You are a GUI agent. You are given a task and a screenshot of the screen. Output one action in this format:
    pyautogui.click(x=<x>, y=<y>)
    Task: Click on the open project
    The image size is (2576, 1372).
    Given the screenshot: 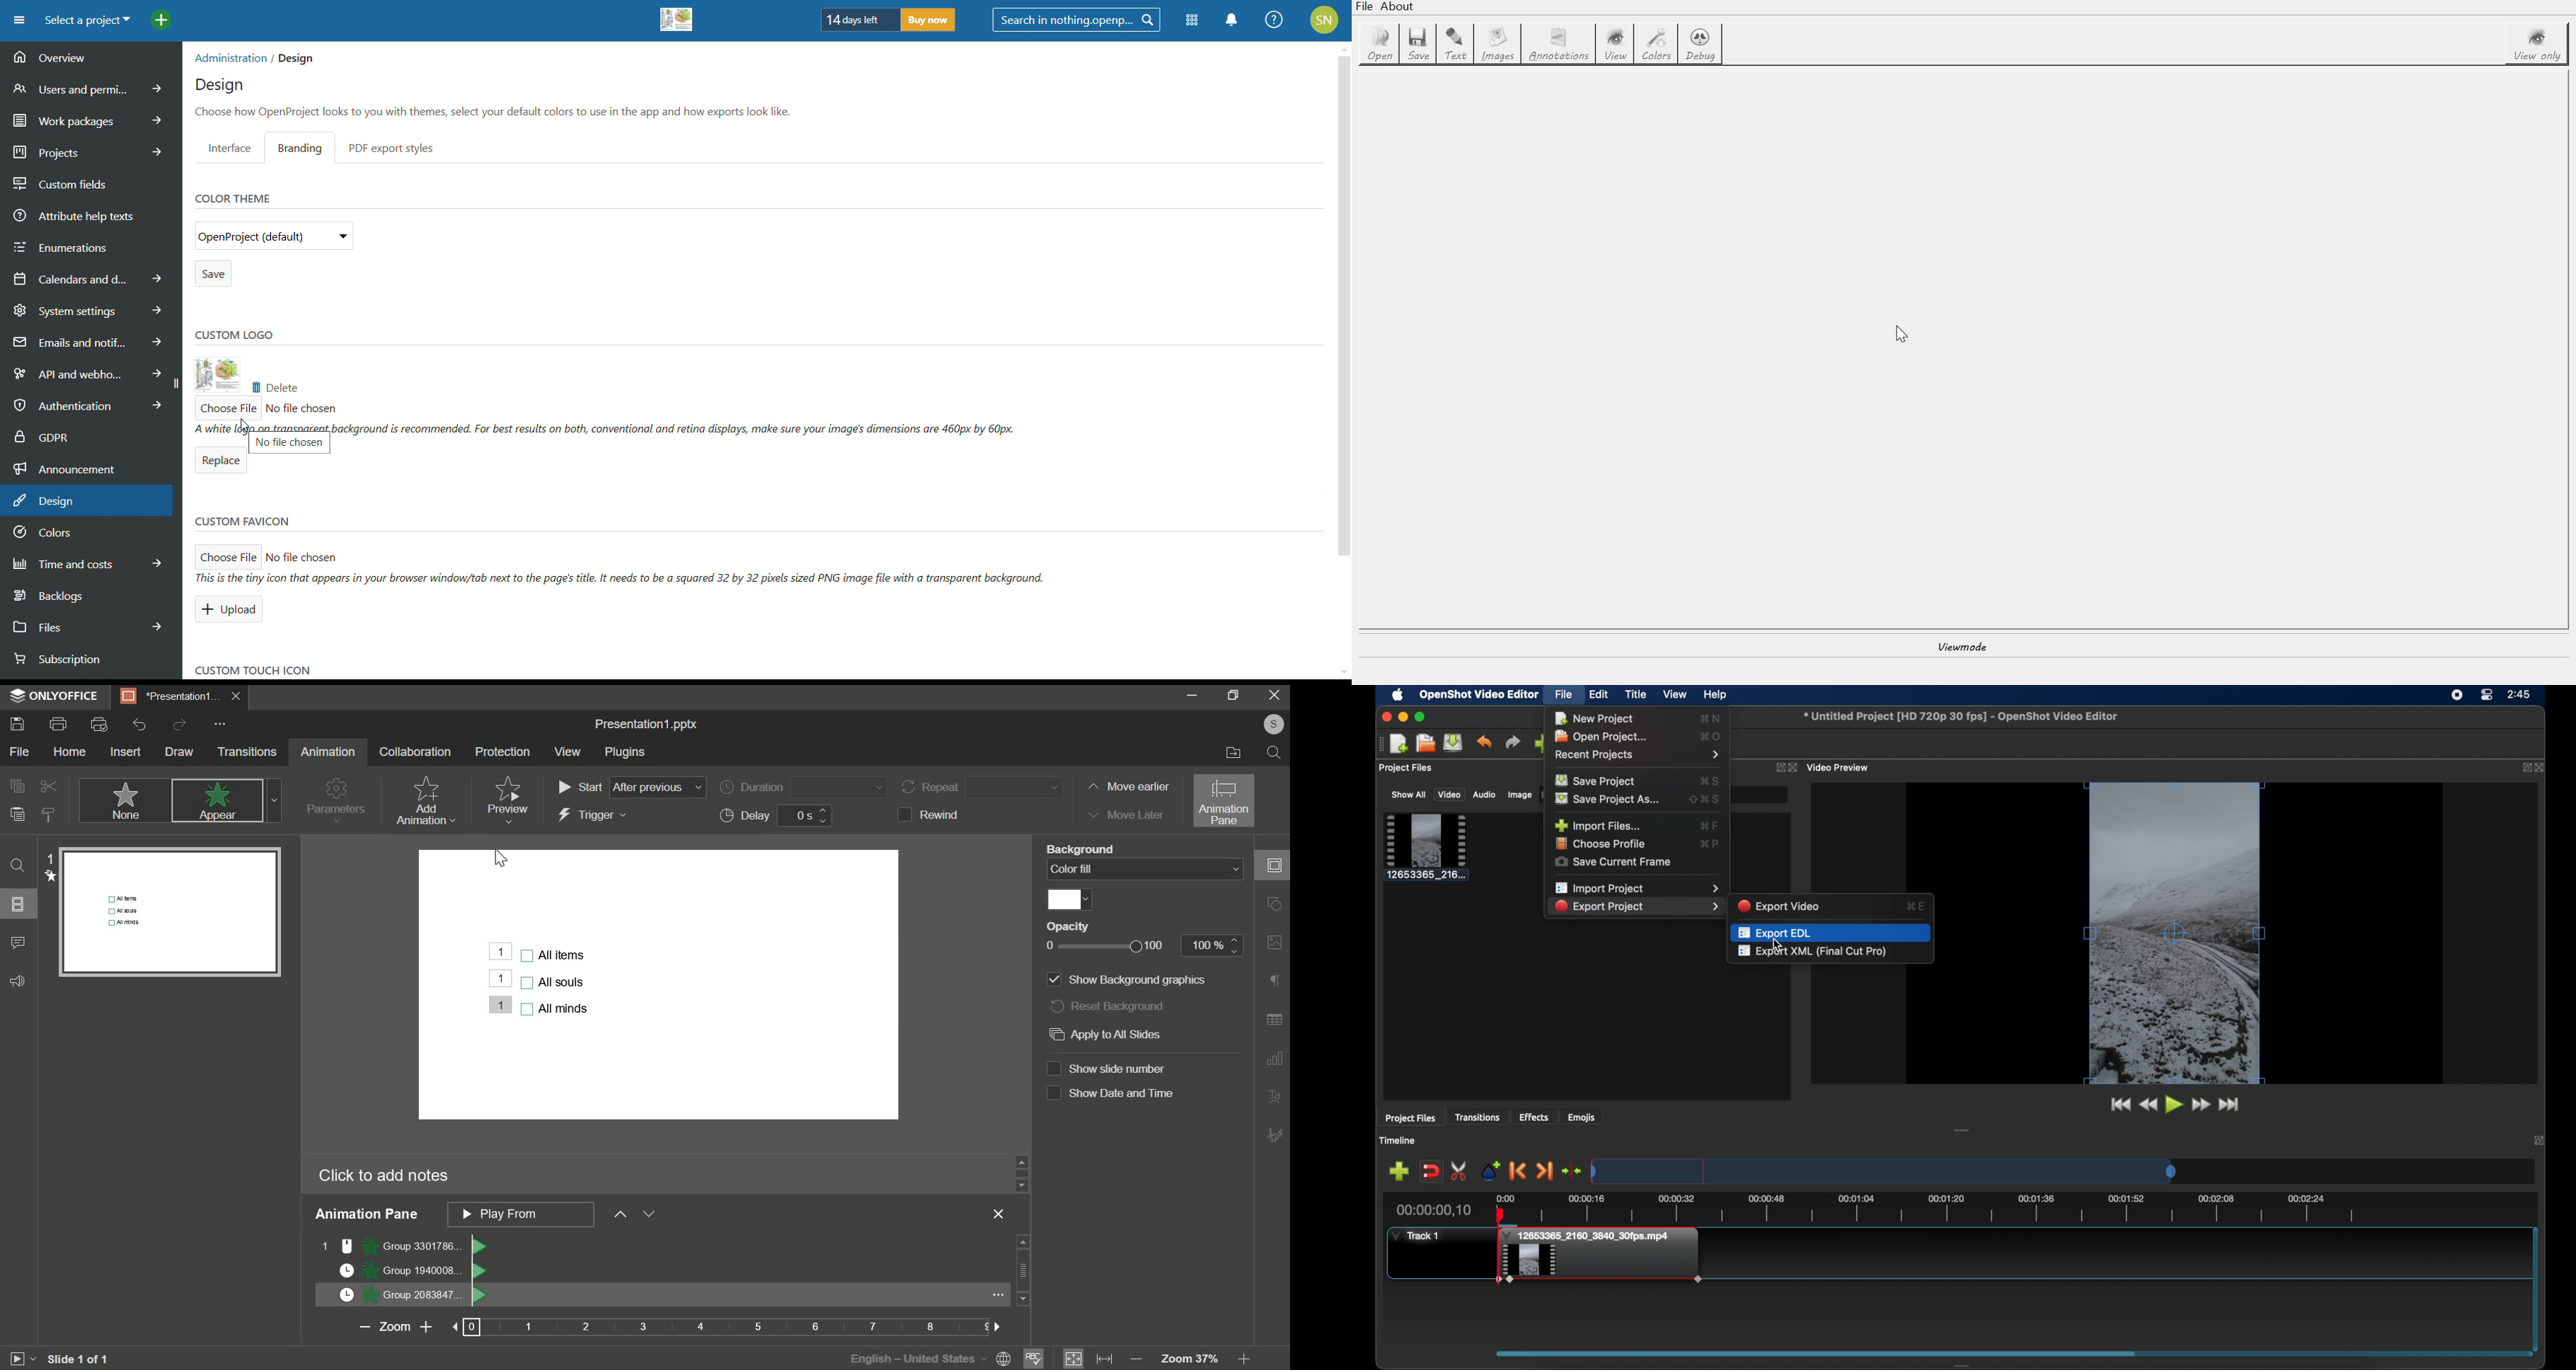 What is the action you would take?
    pyautogui.click(x=1605, y=736)
    